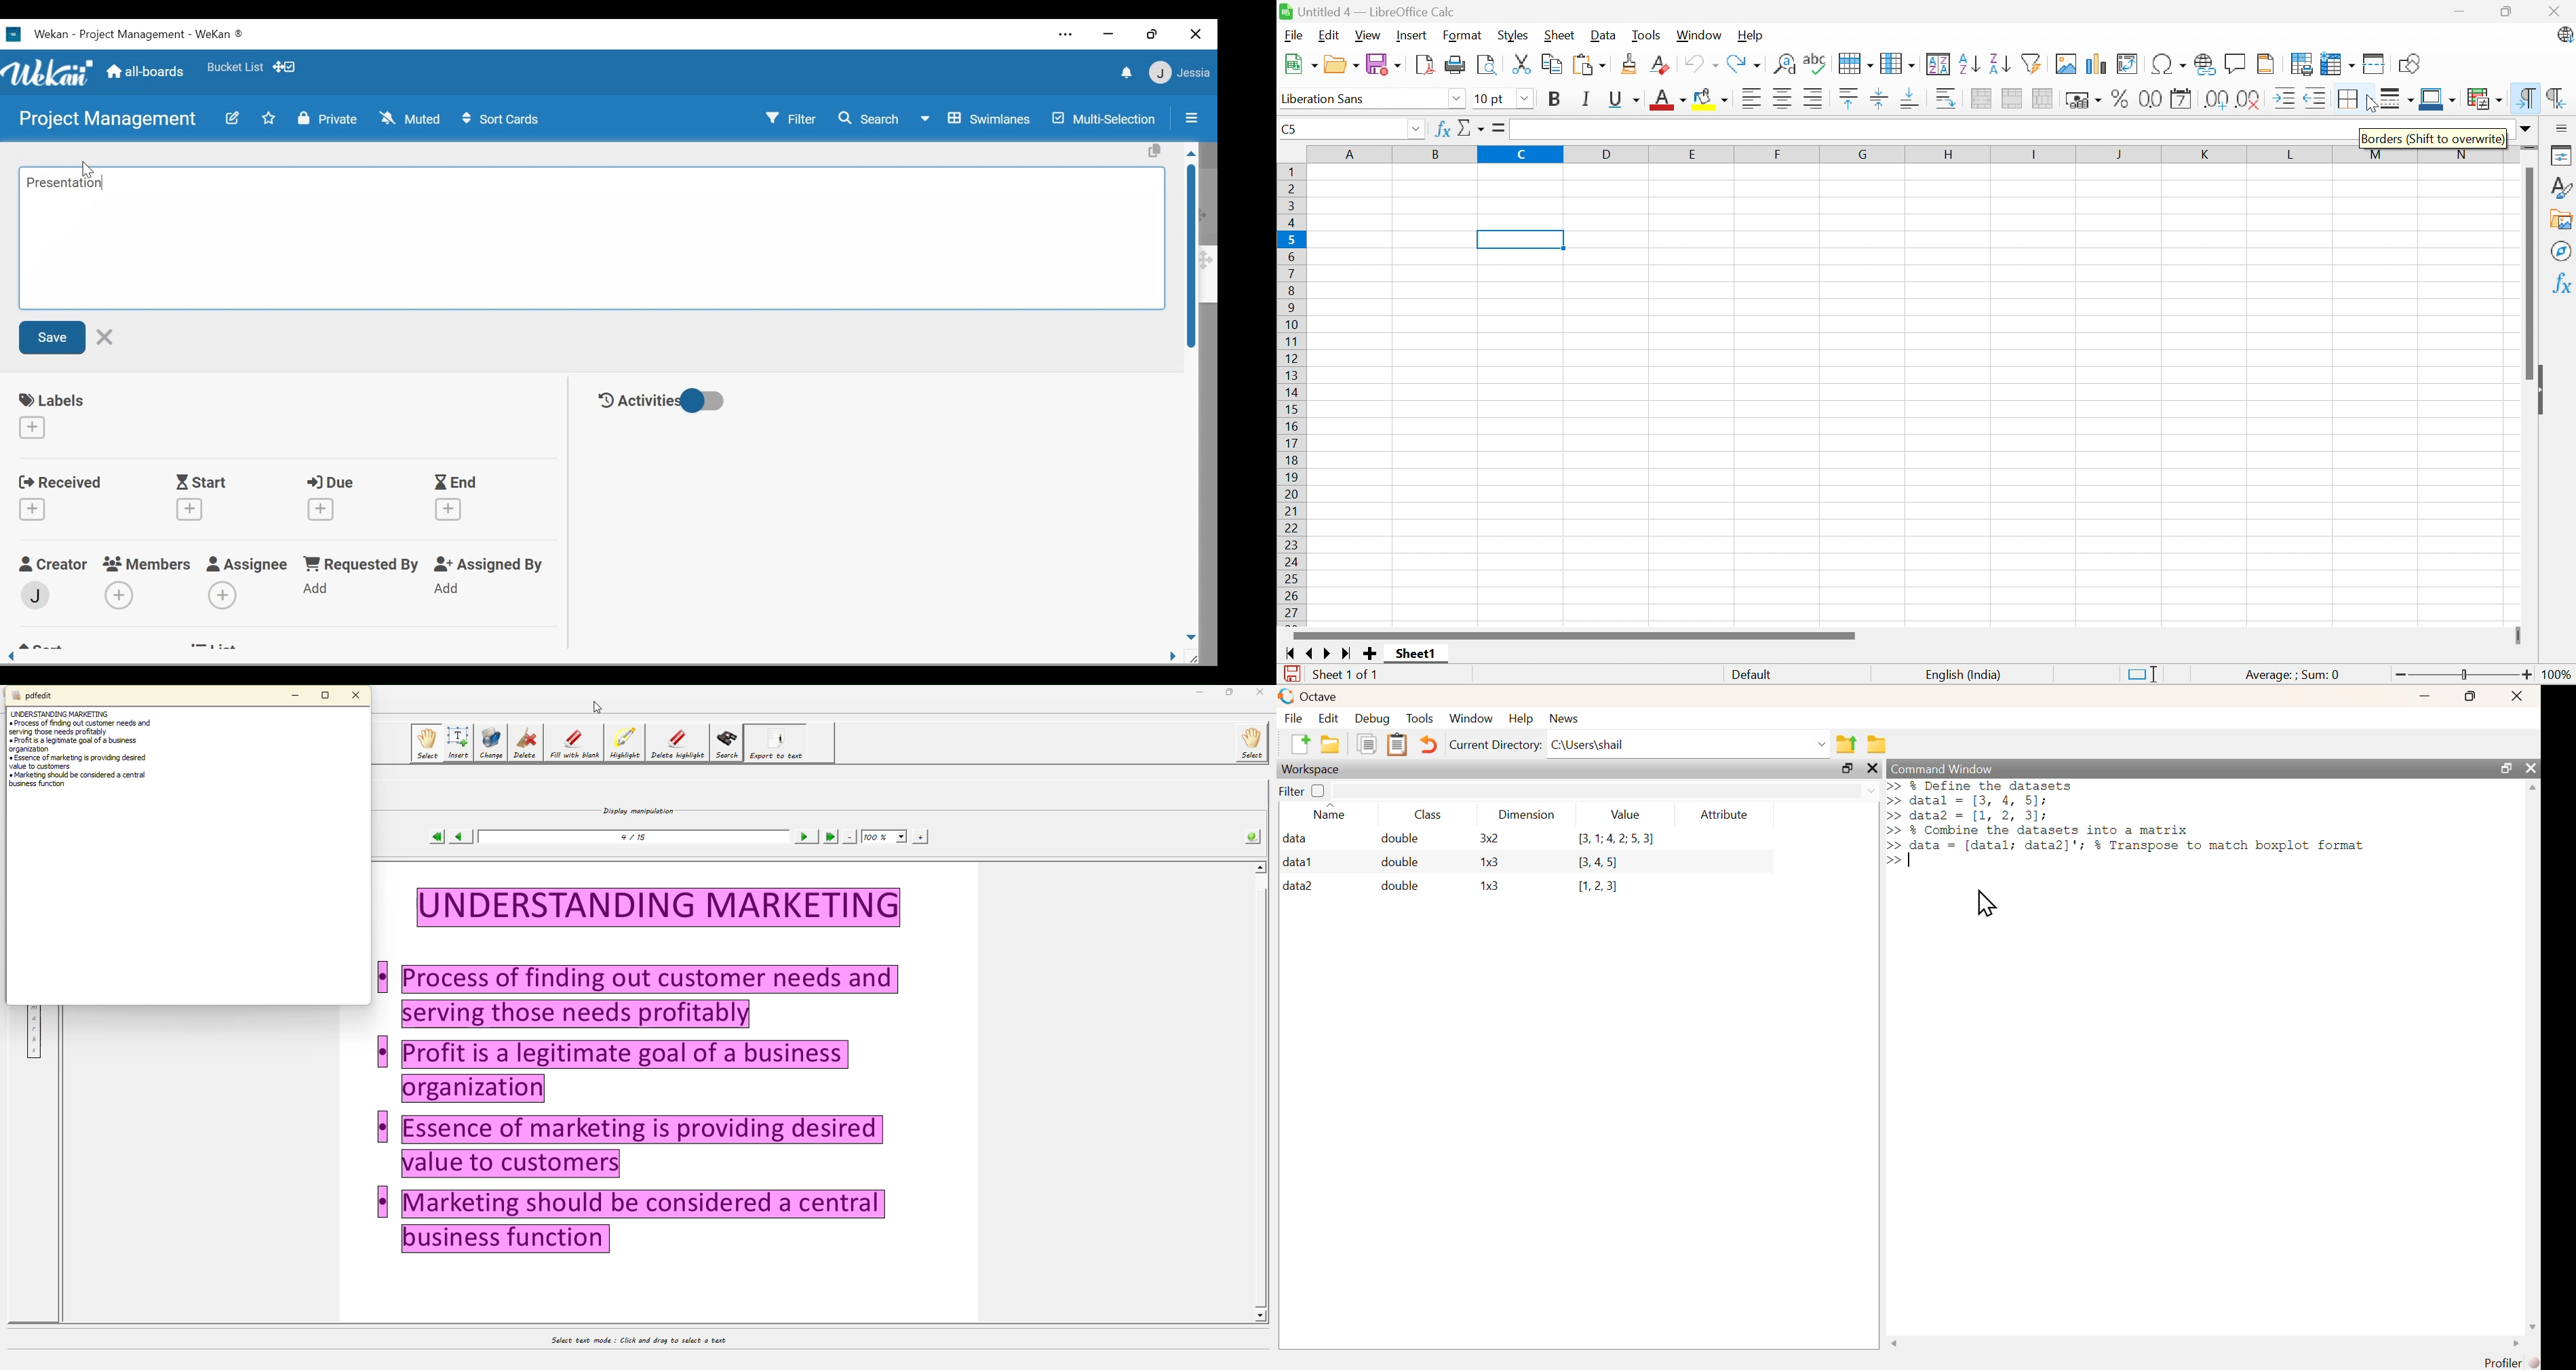 This screenshot has width=2576, height=1372. Describe the element at coordinates (1592, 66) in the screenshot. I see `Paste` at that location.